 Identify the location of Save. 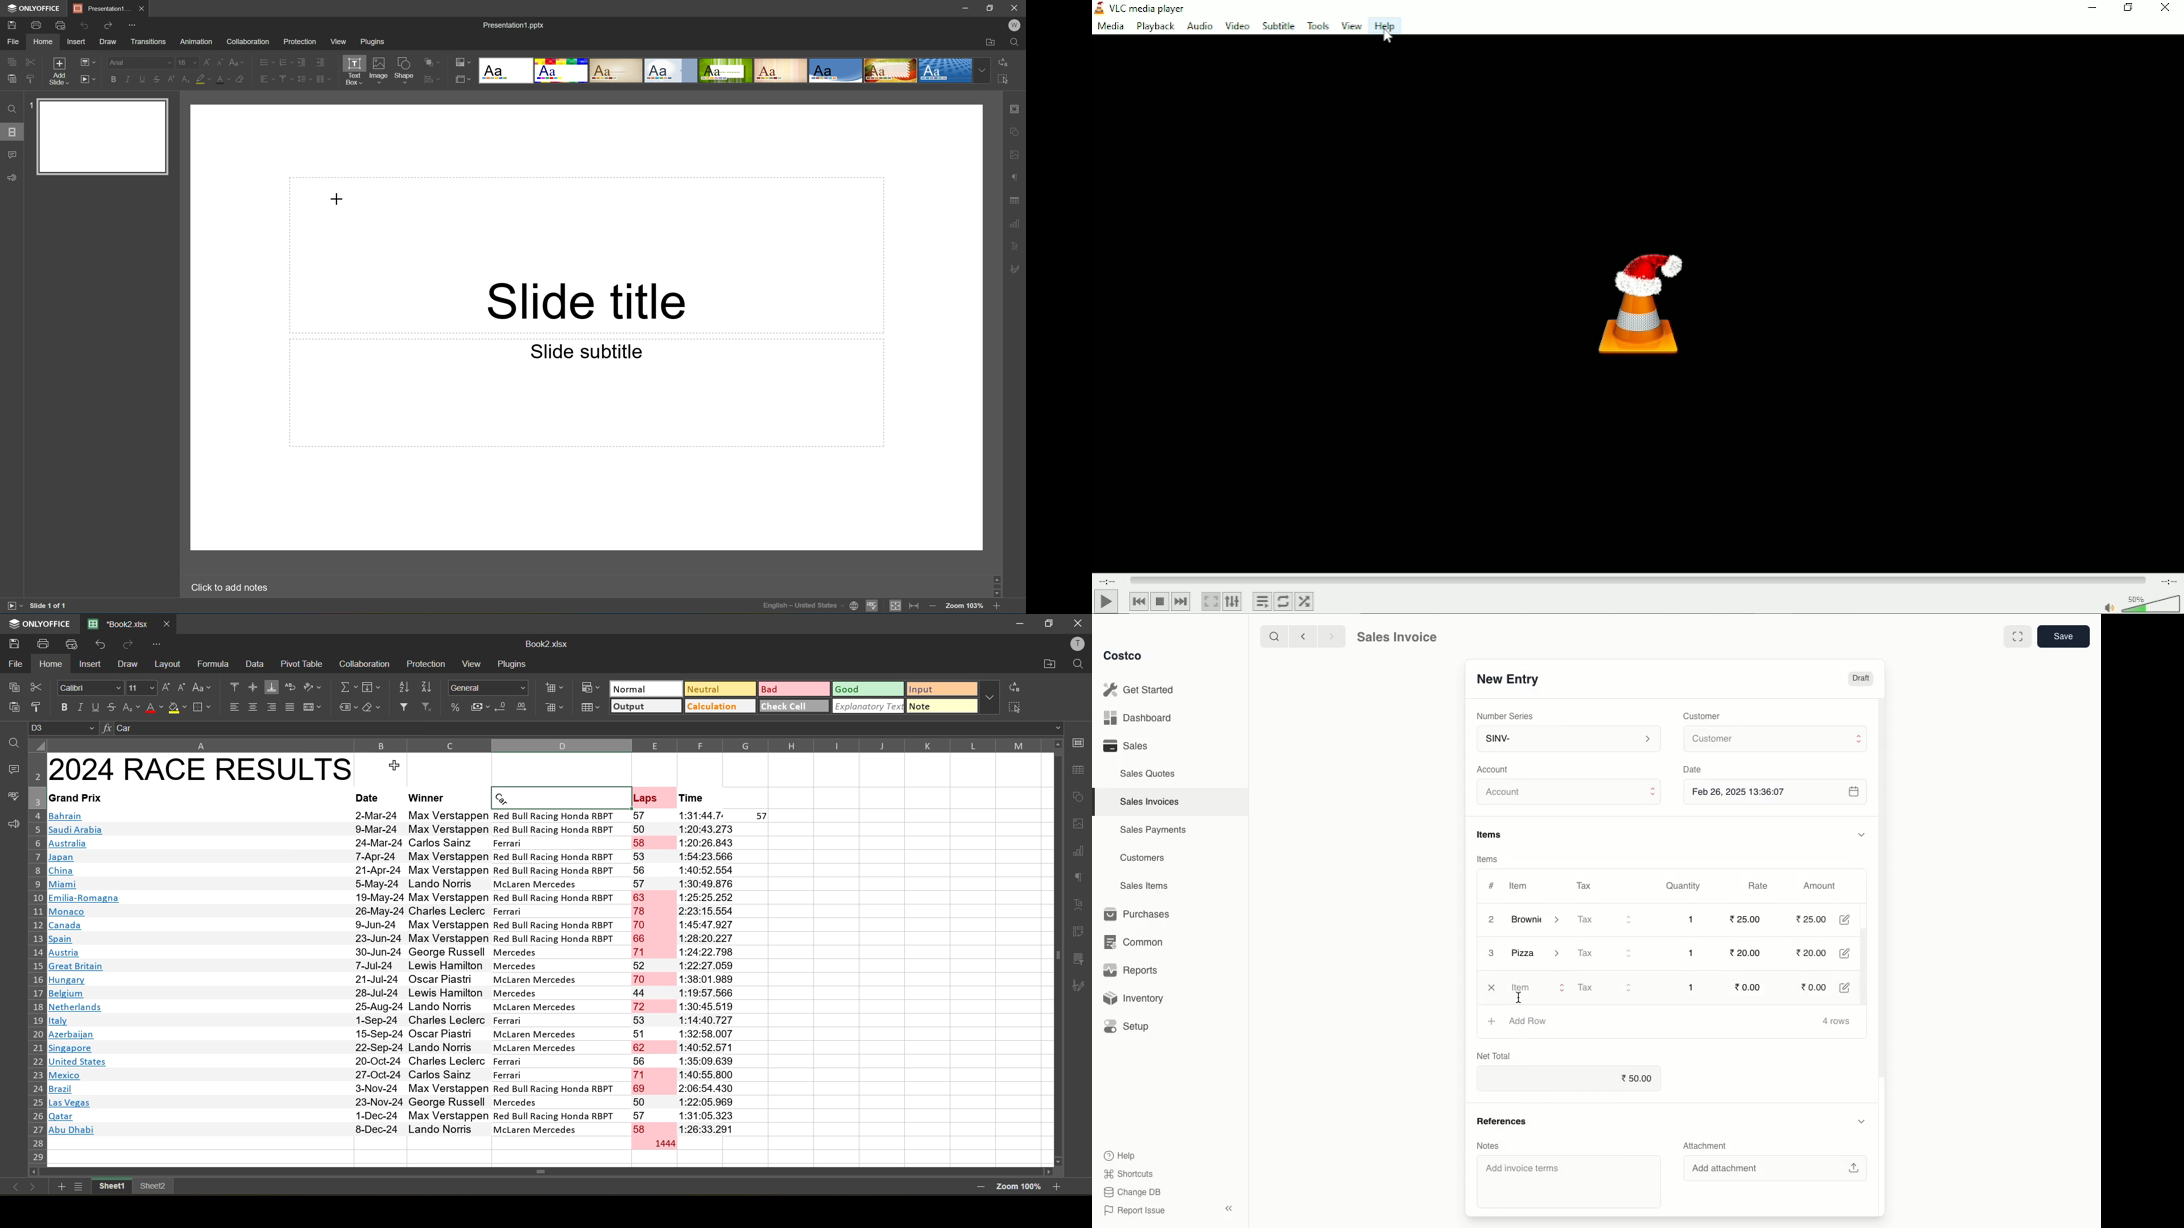
(10, 24).